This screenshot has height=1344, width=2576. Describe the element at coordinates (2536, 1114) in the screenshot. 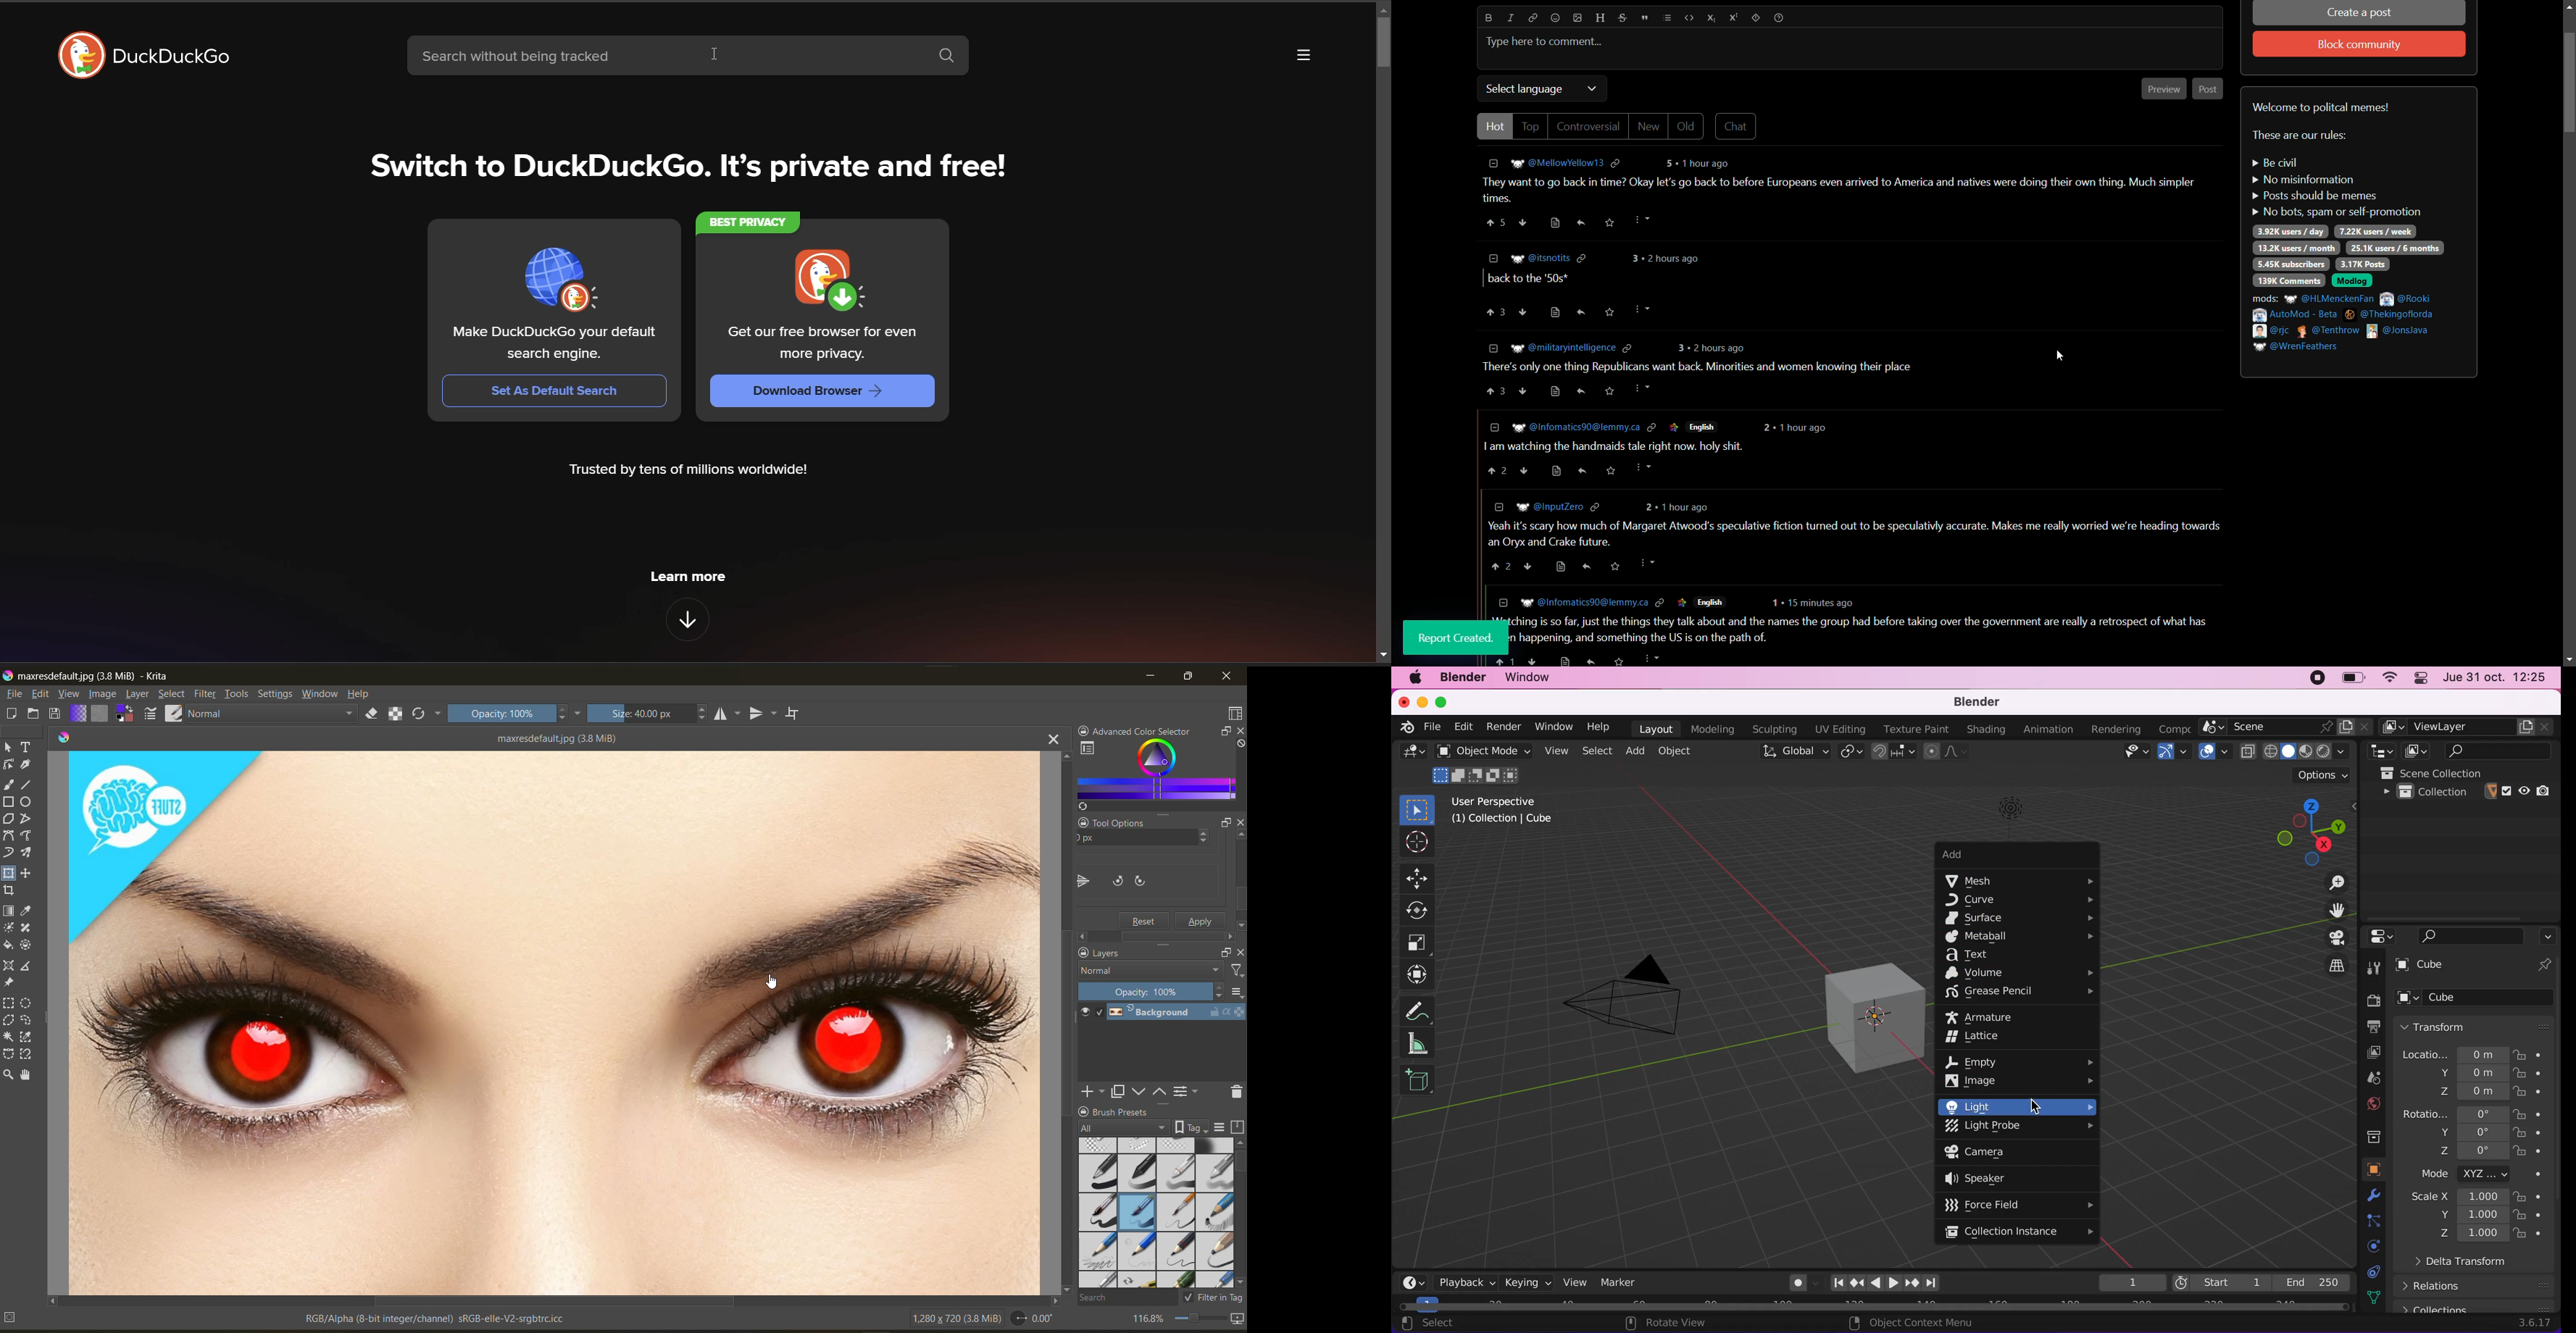

I see `lock` at that location.